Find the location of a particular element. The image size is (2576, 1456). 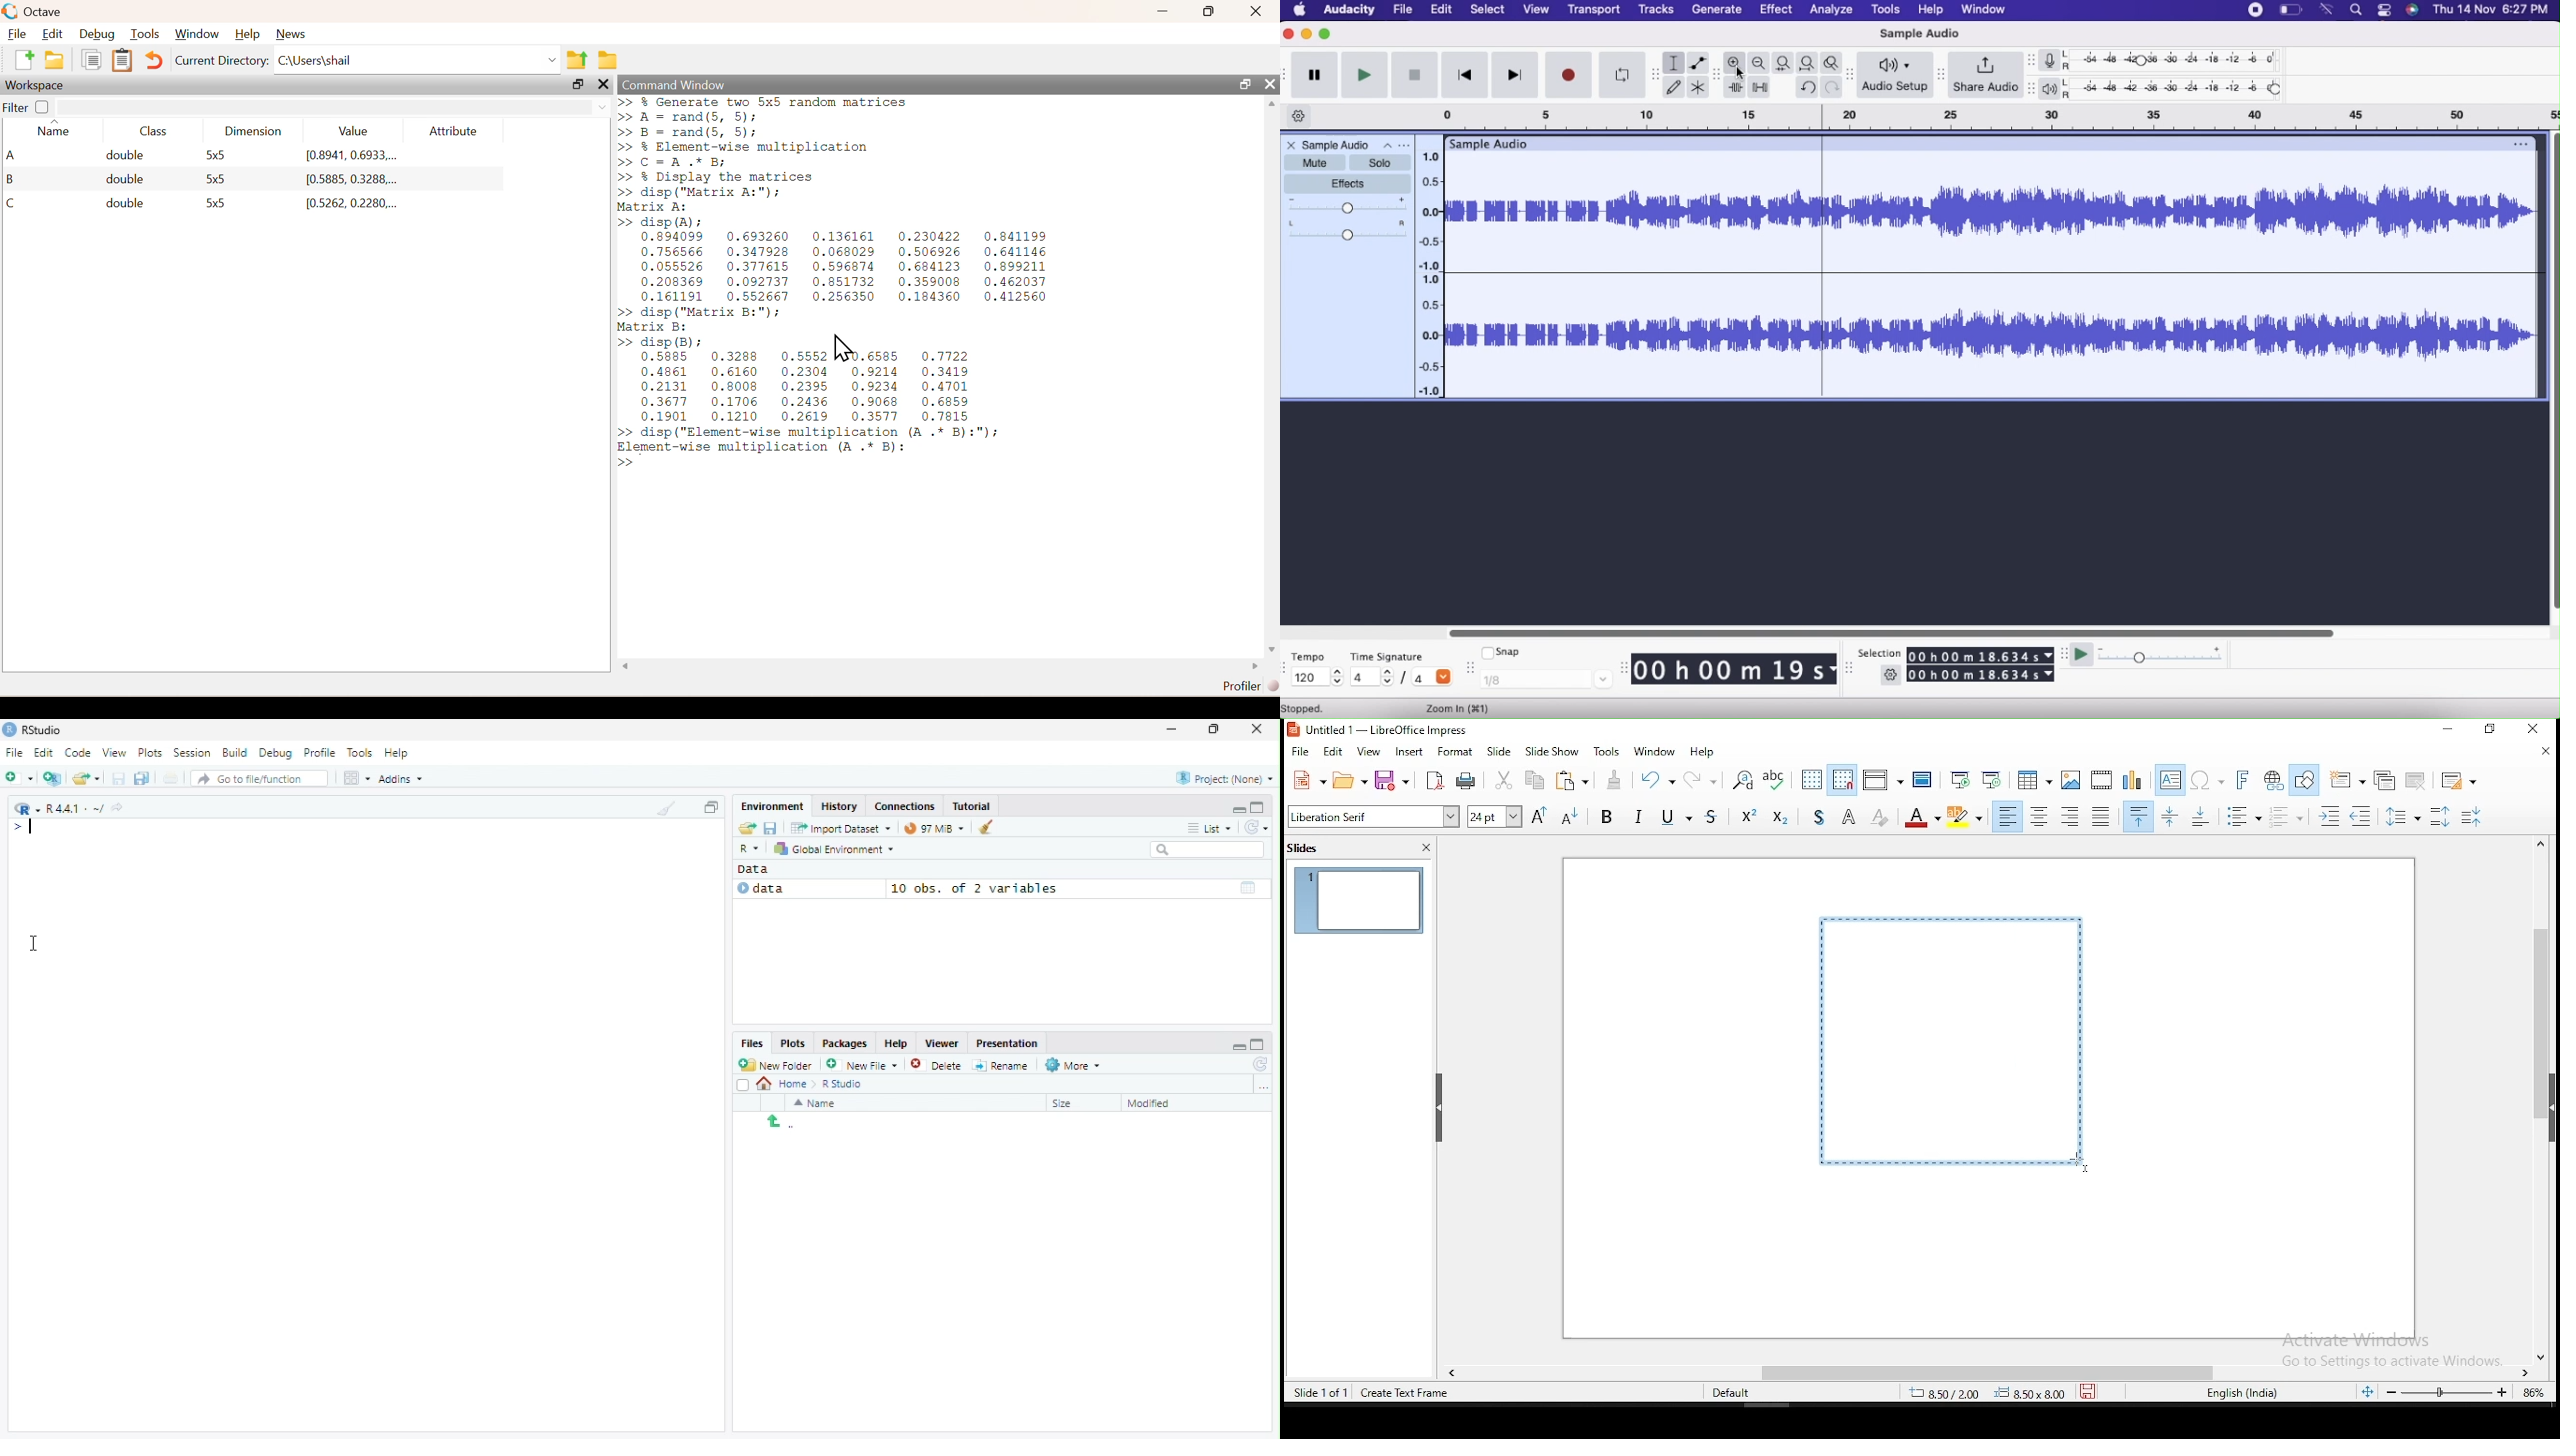

resize is located at coordinates (2030, 61).